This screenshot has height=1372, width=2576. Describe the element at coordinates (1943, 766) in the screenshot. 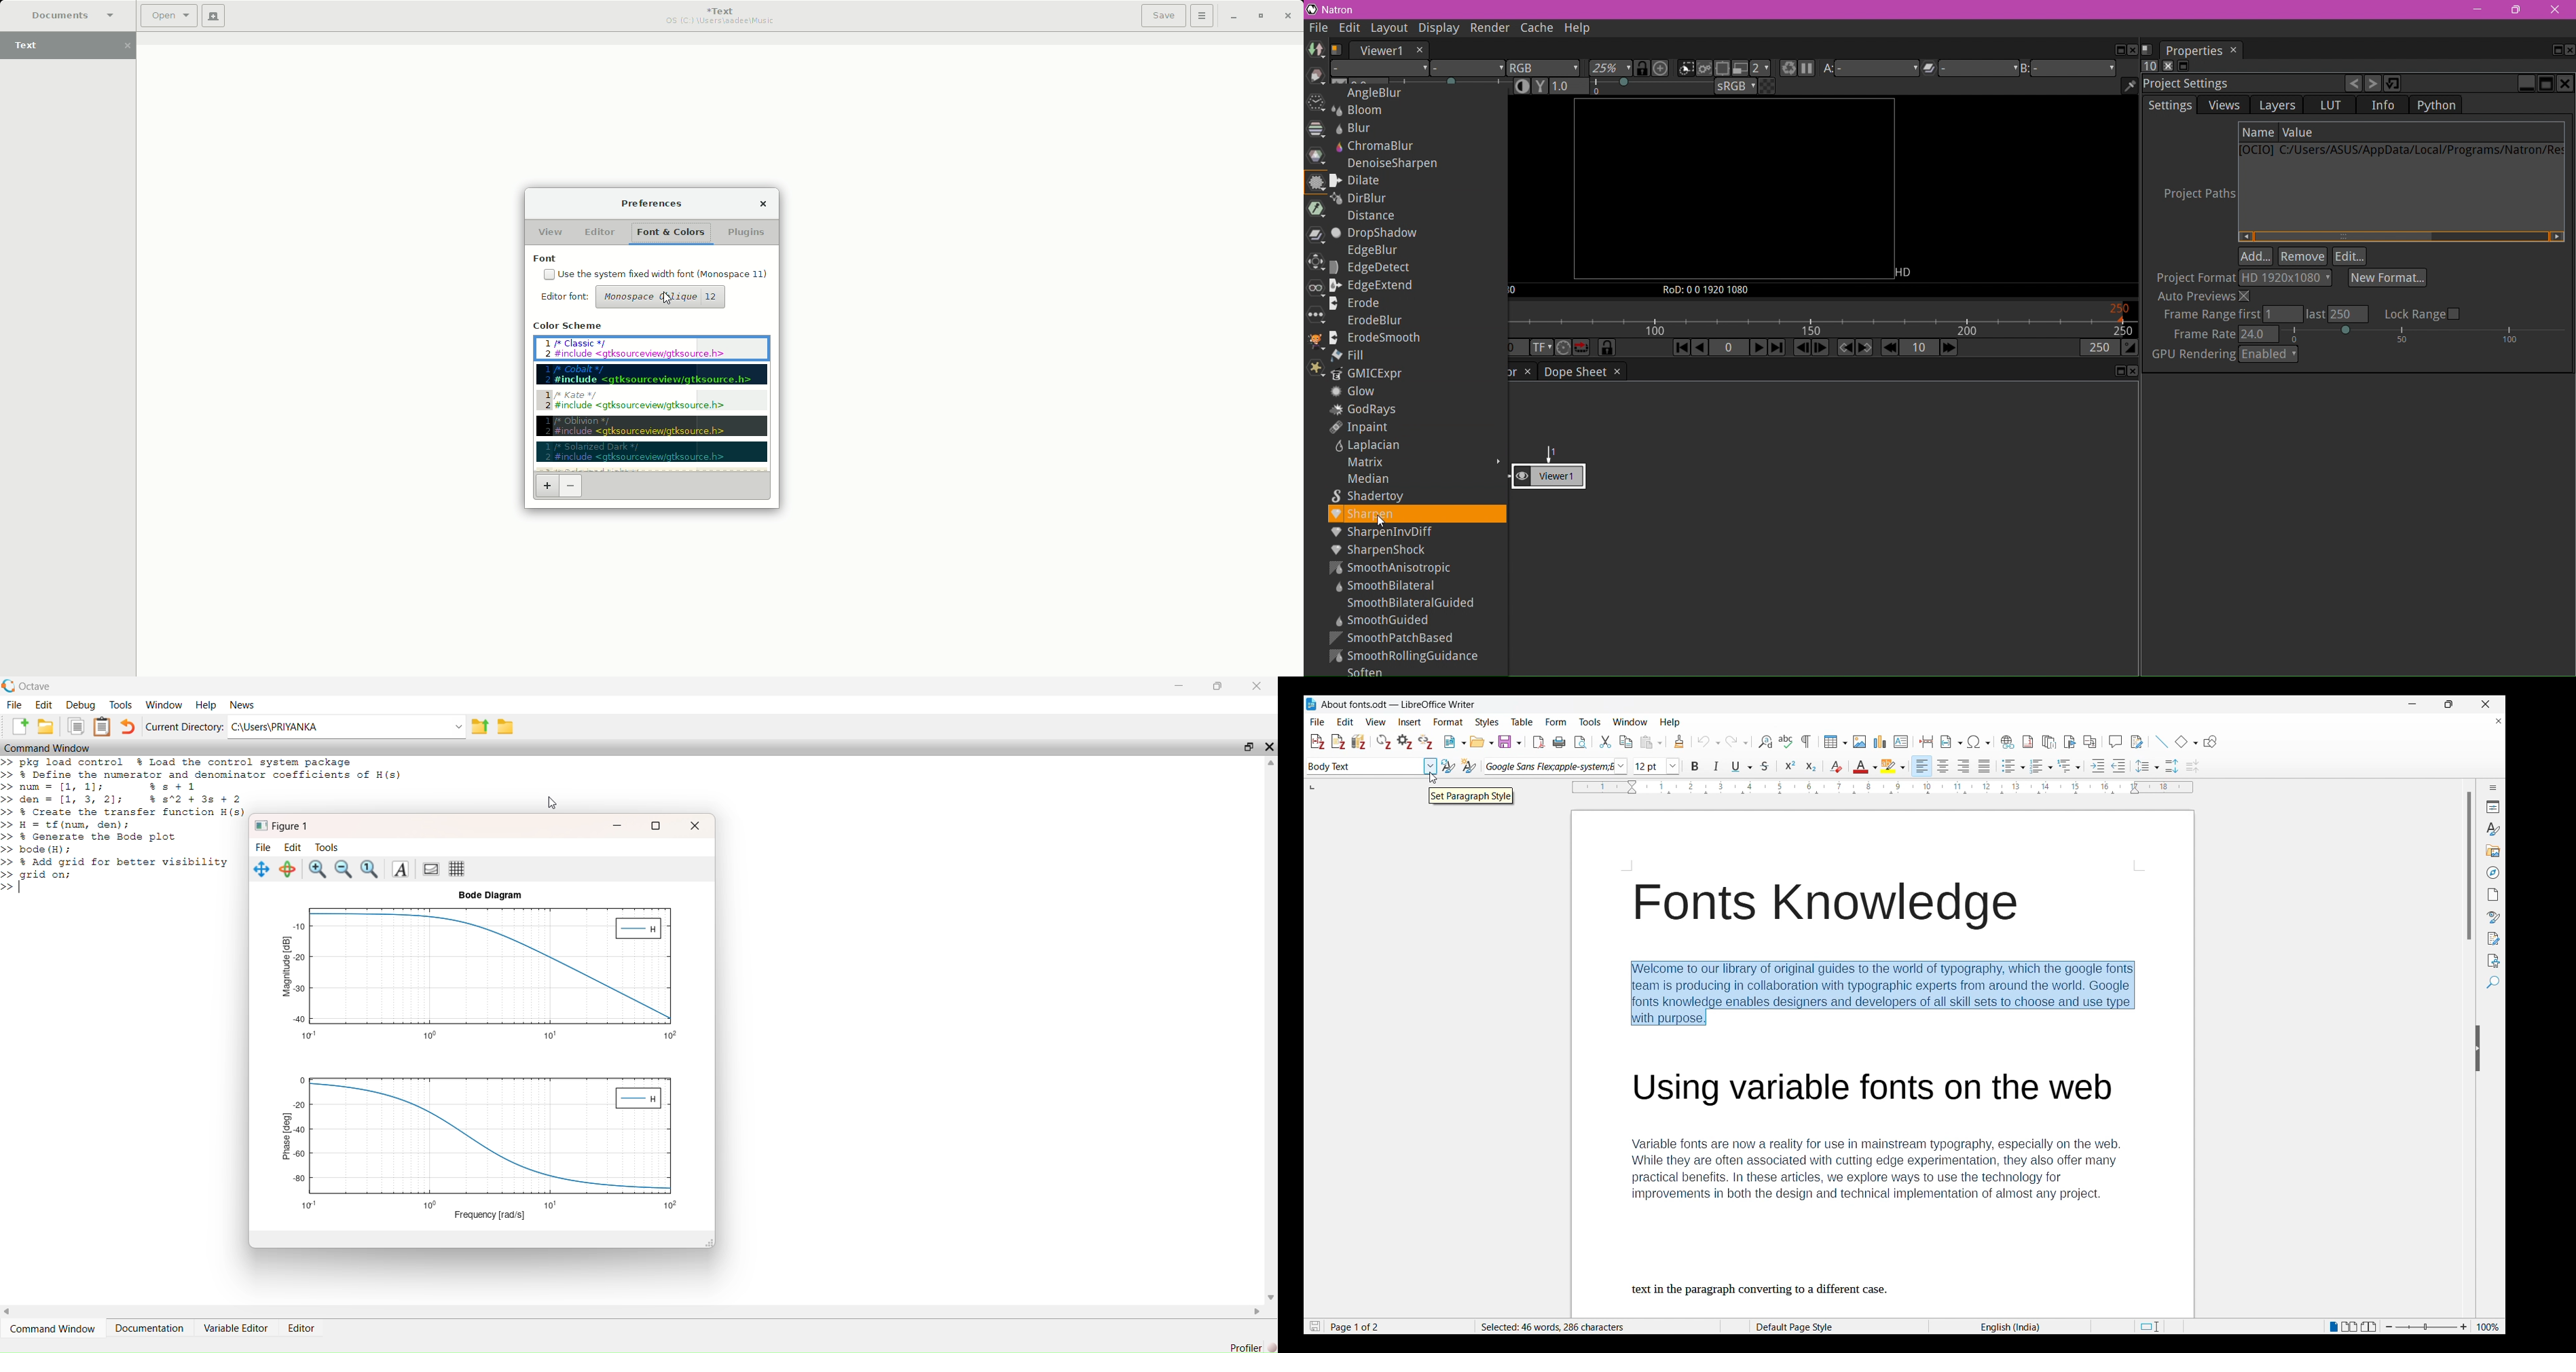

I see `Centre alignment` at that location.